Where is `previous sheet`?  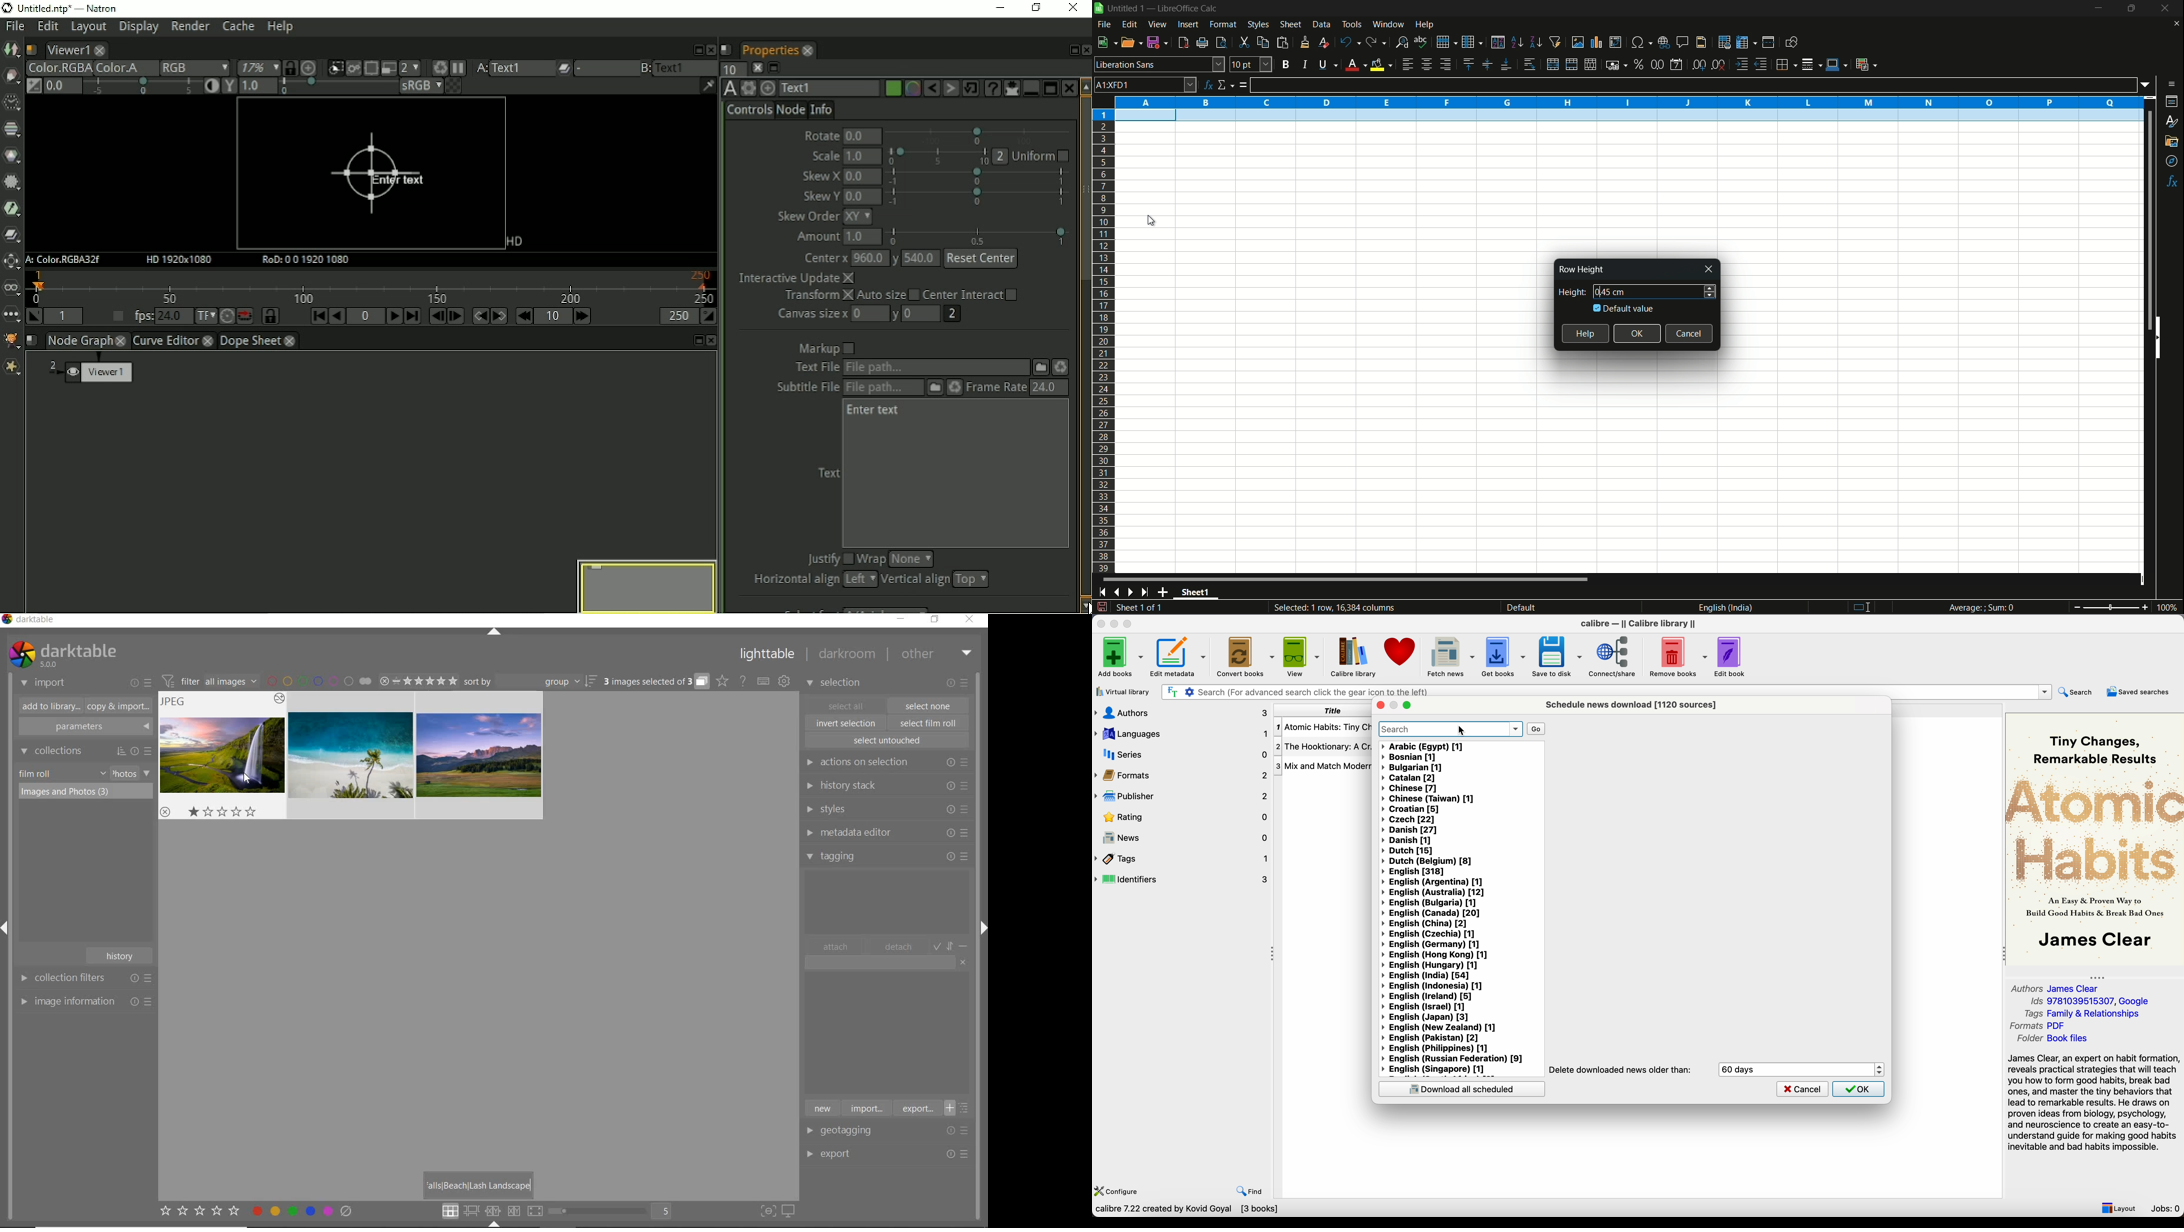
previous sheet is located at coordinates (1116, 592).